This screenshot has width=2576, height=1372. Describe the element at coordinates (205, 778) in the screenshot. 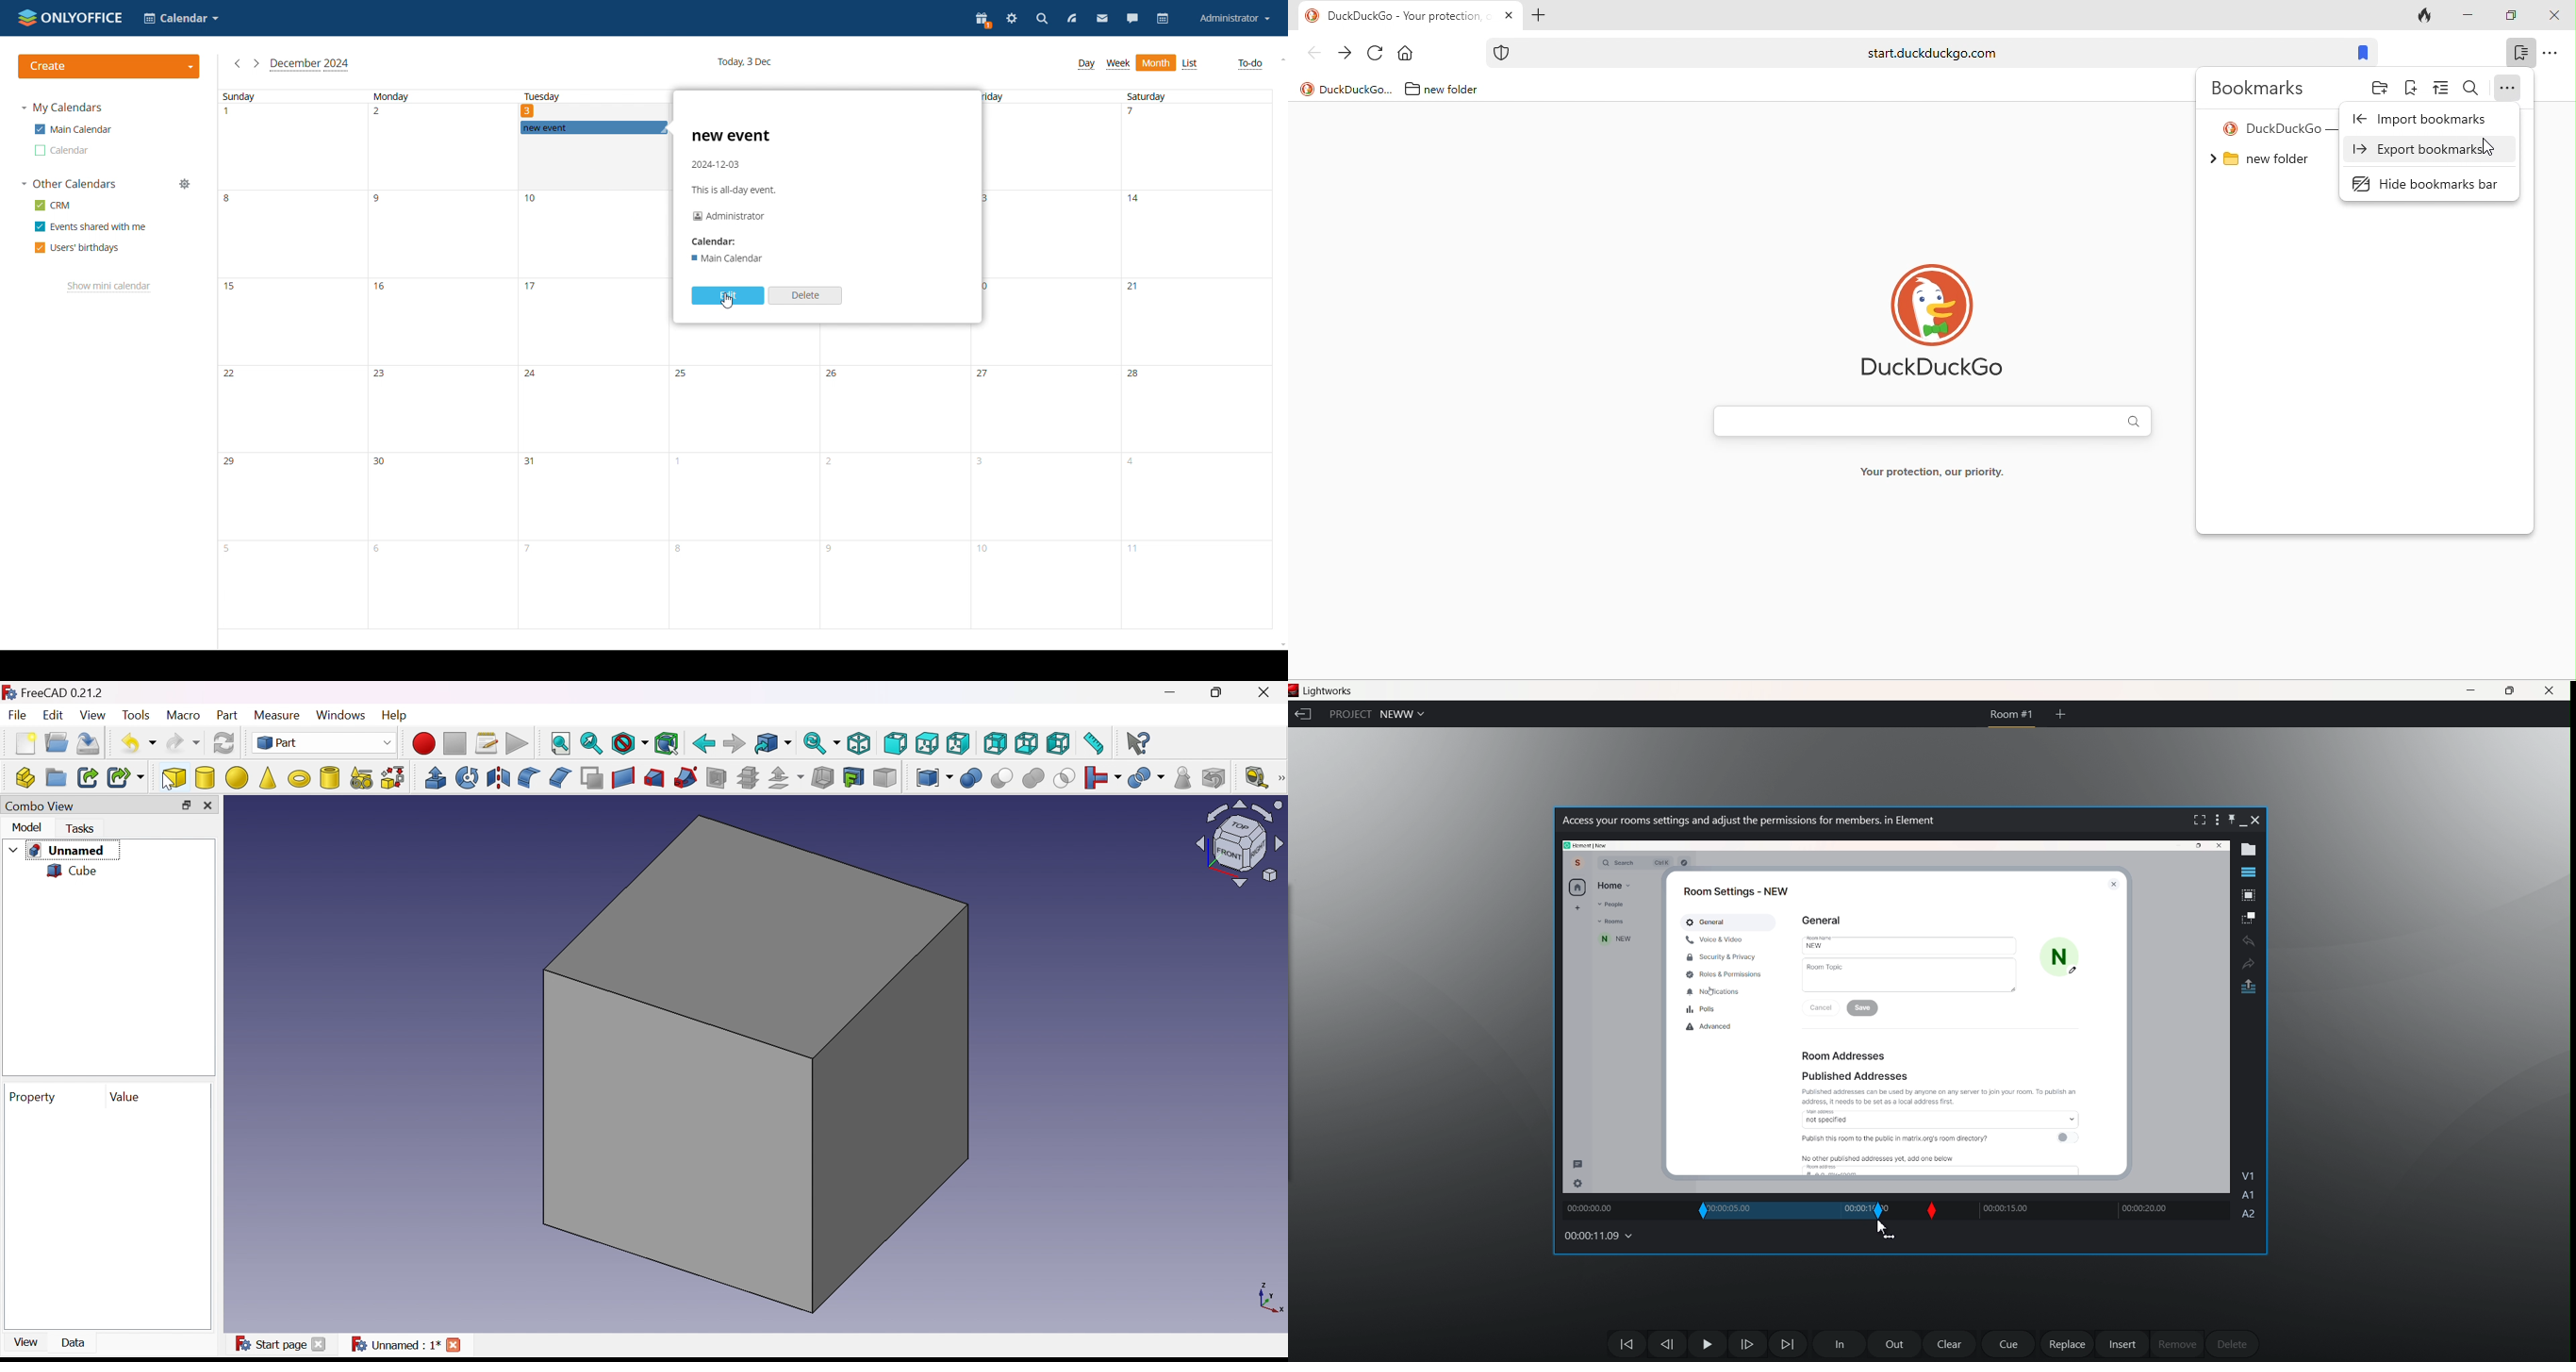

I see `Cylinder` at that location.